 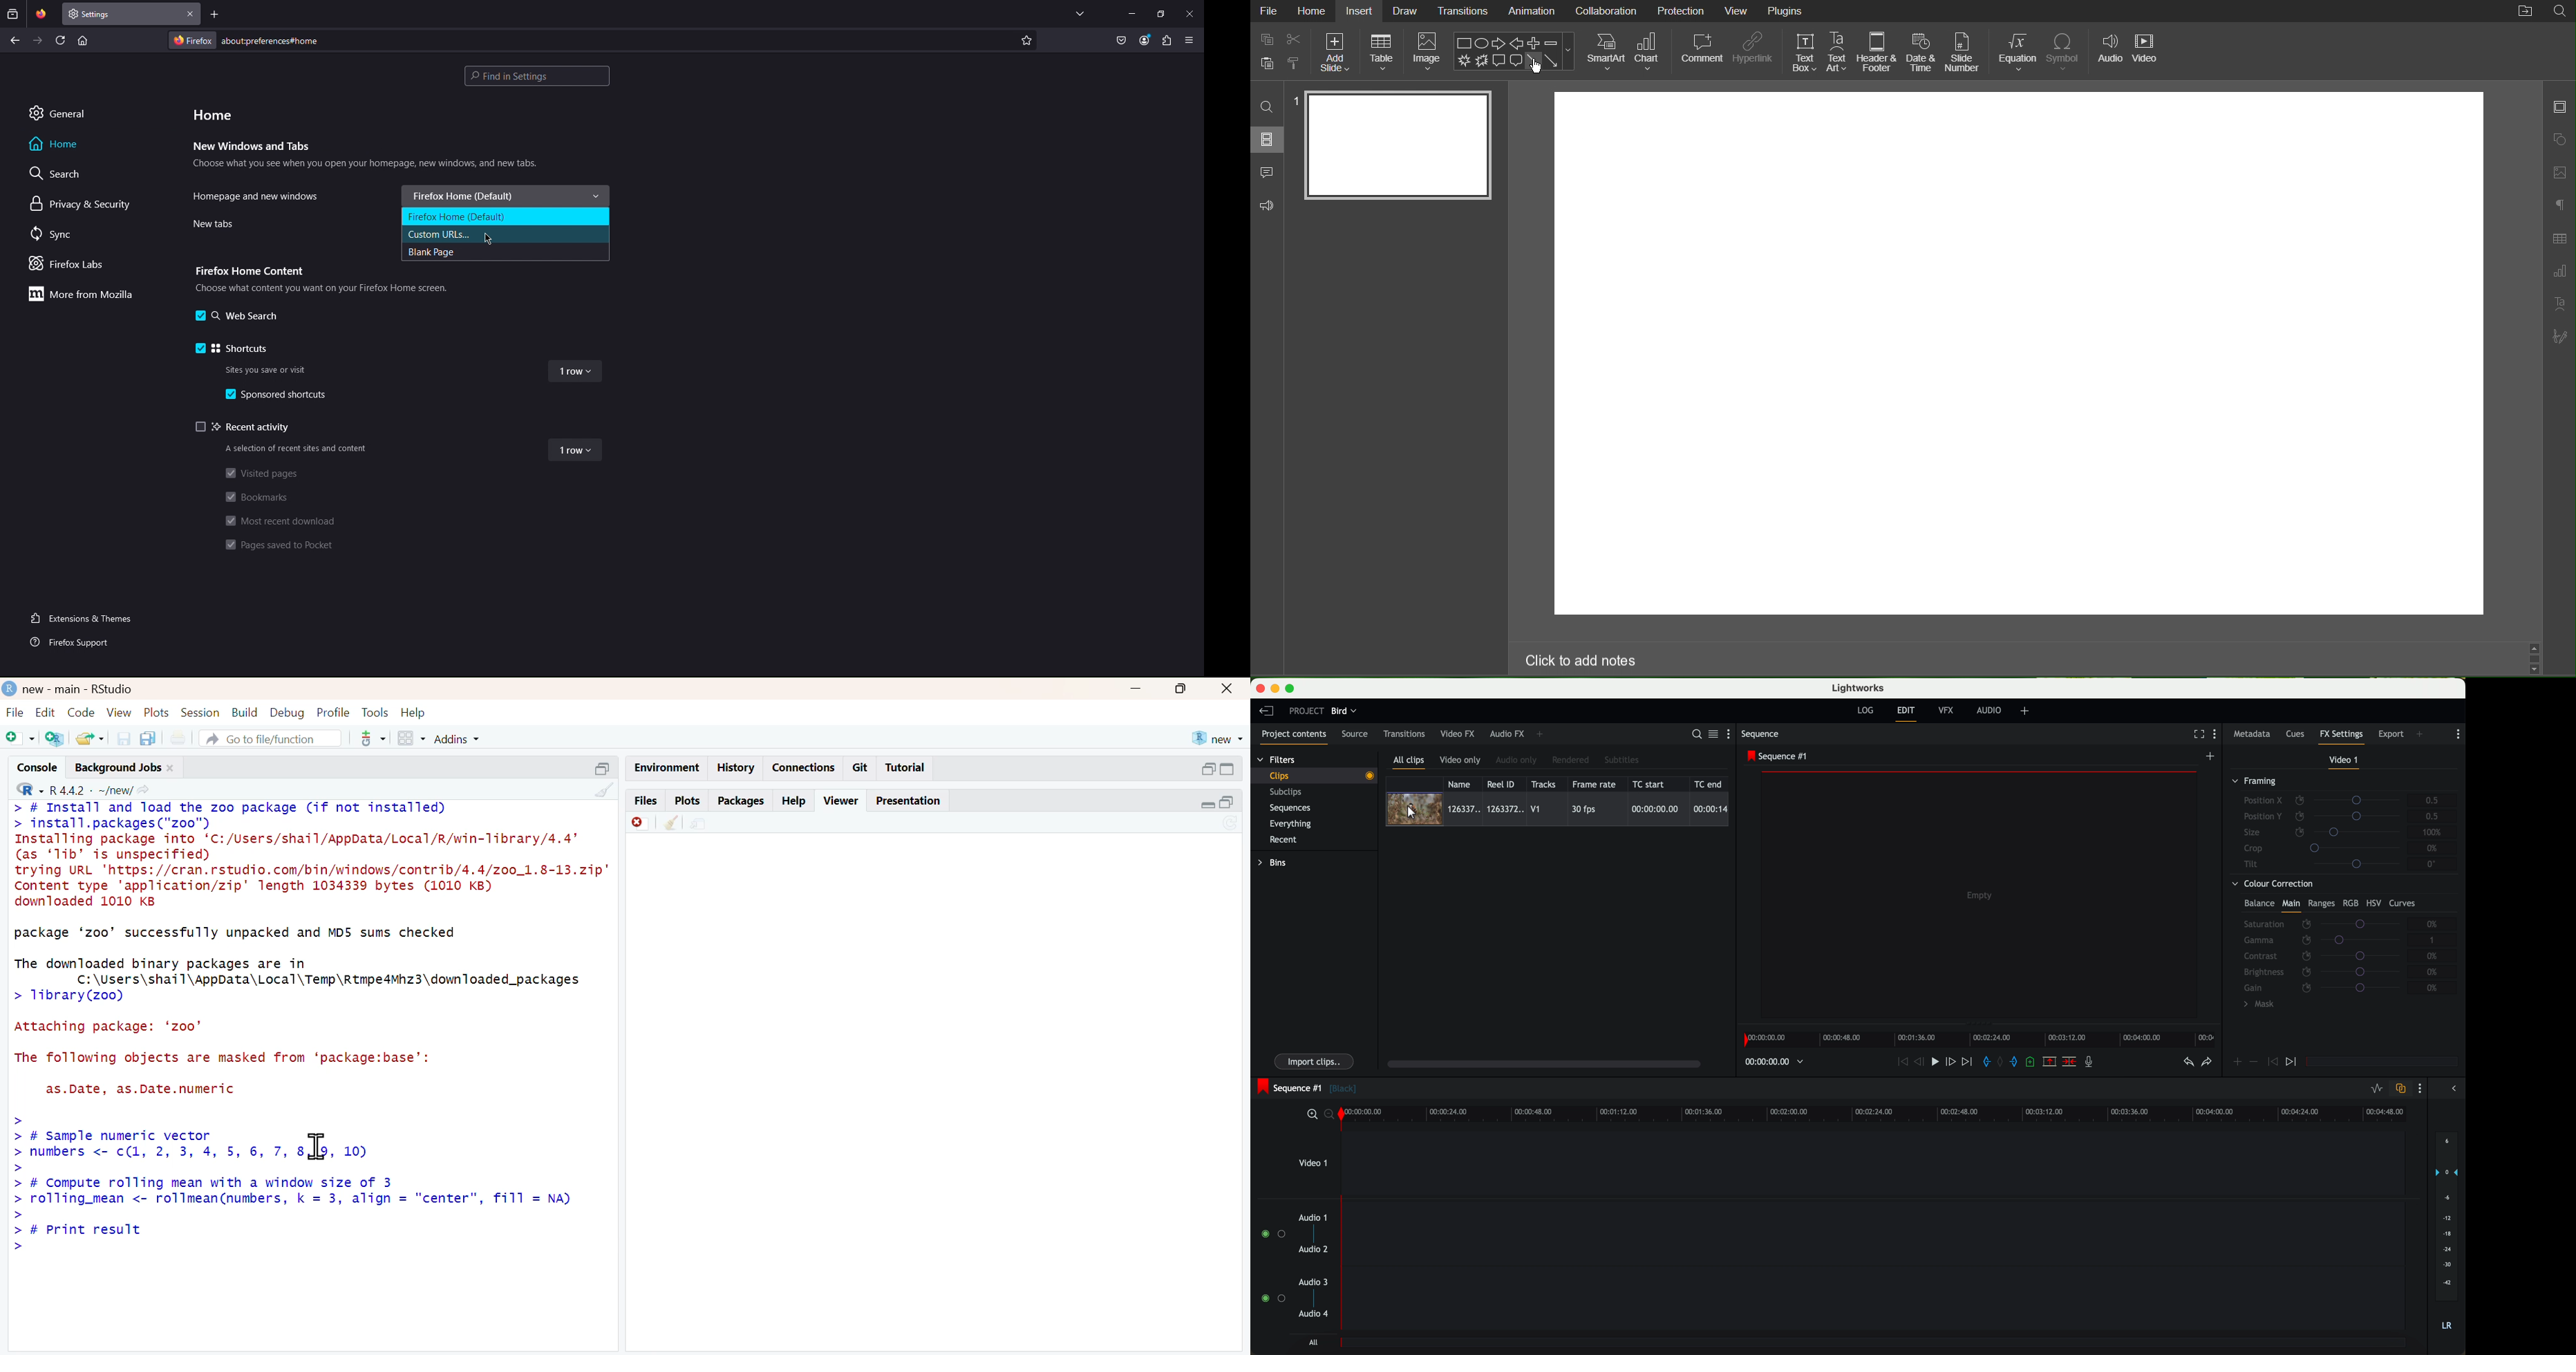 I want to click on Add new tab, so click(x=215, y=14).